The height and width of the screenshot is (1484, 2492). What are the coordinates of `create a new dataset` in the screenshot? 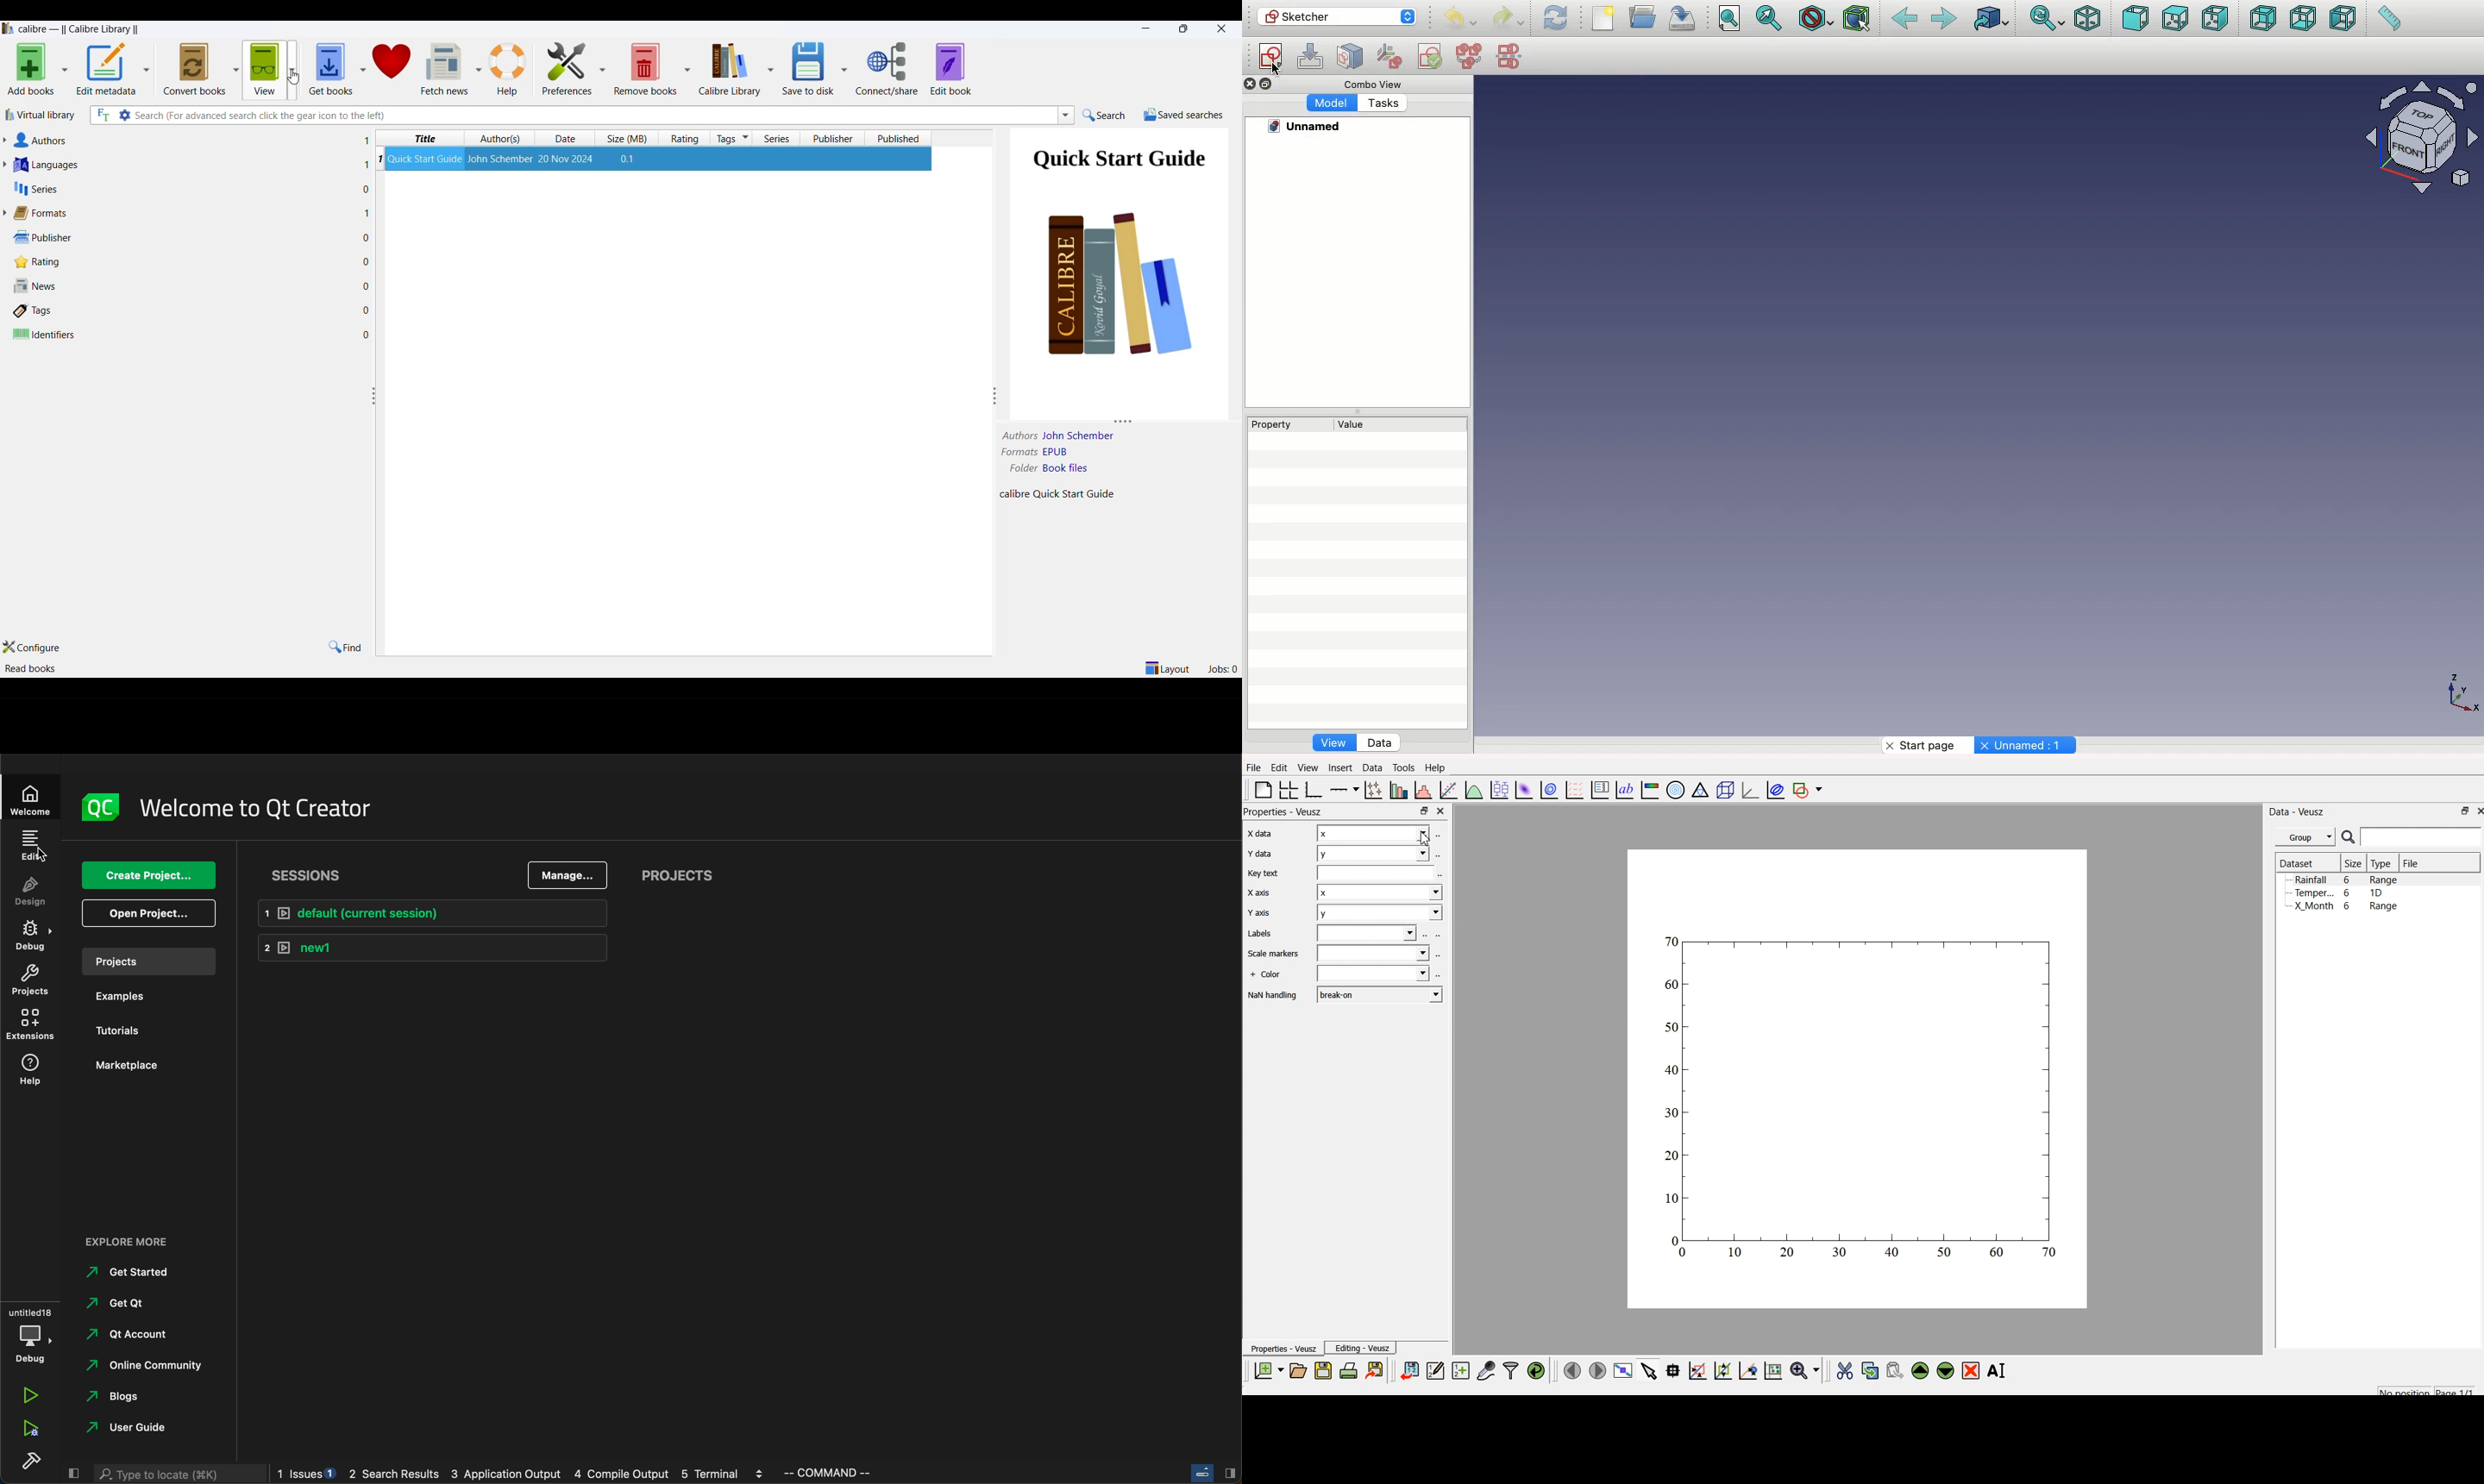 It's located at (1460, 1371).